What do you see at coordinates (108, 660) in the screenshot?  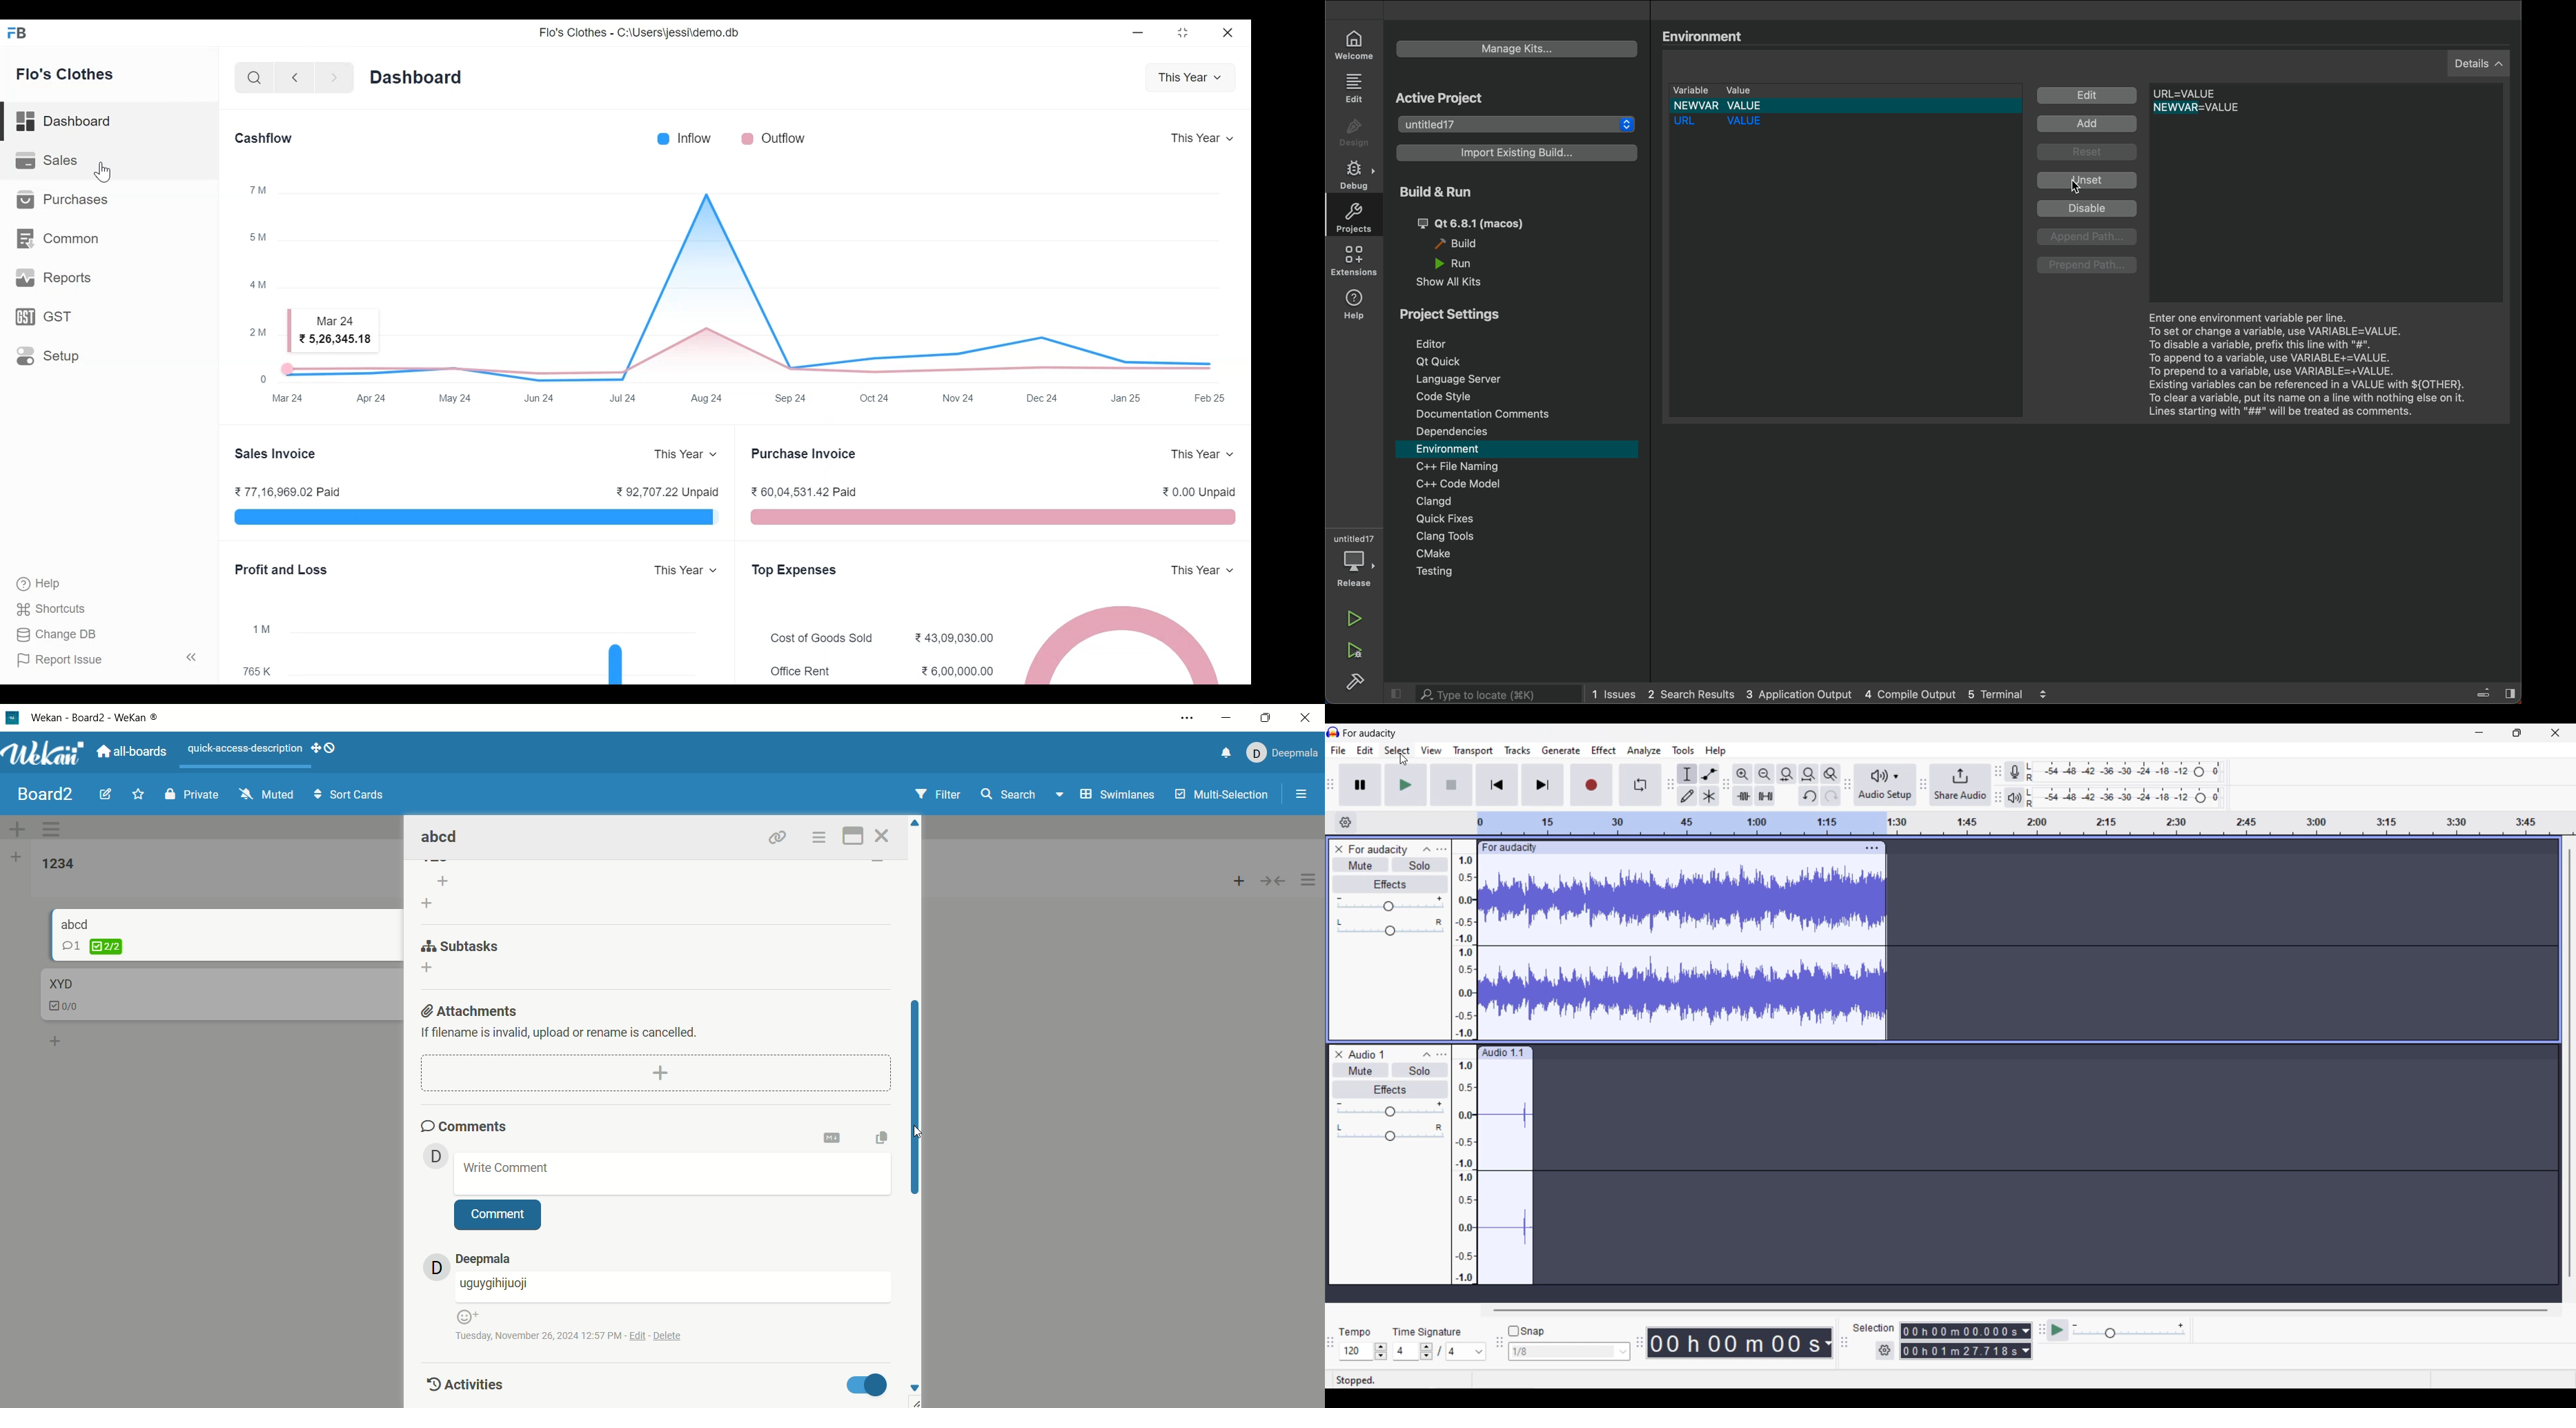 I see `Report Issue` at bounding box center [108, 660].